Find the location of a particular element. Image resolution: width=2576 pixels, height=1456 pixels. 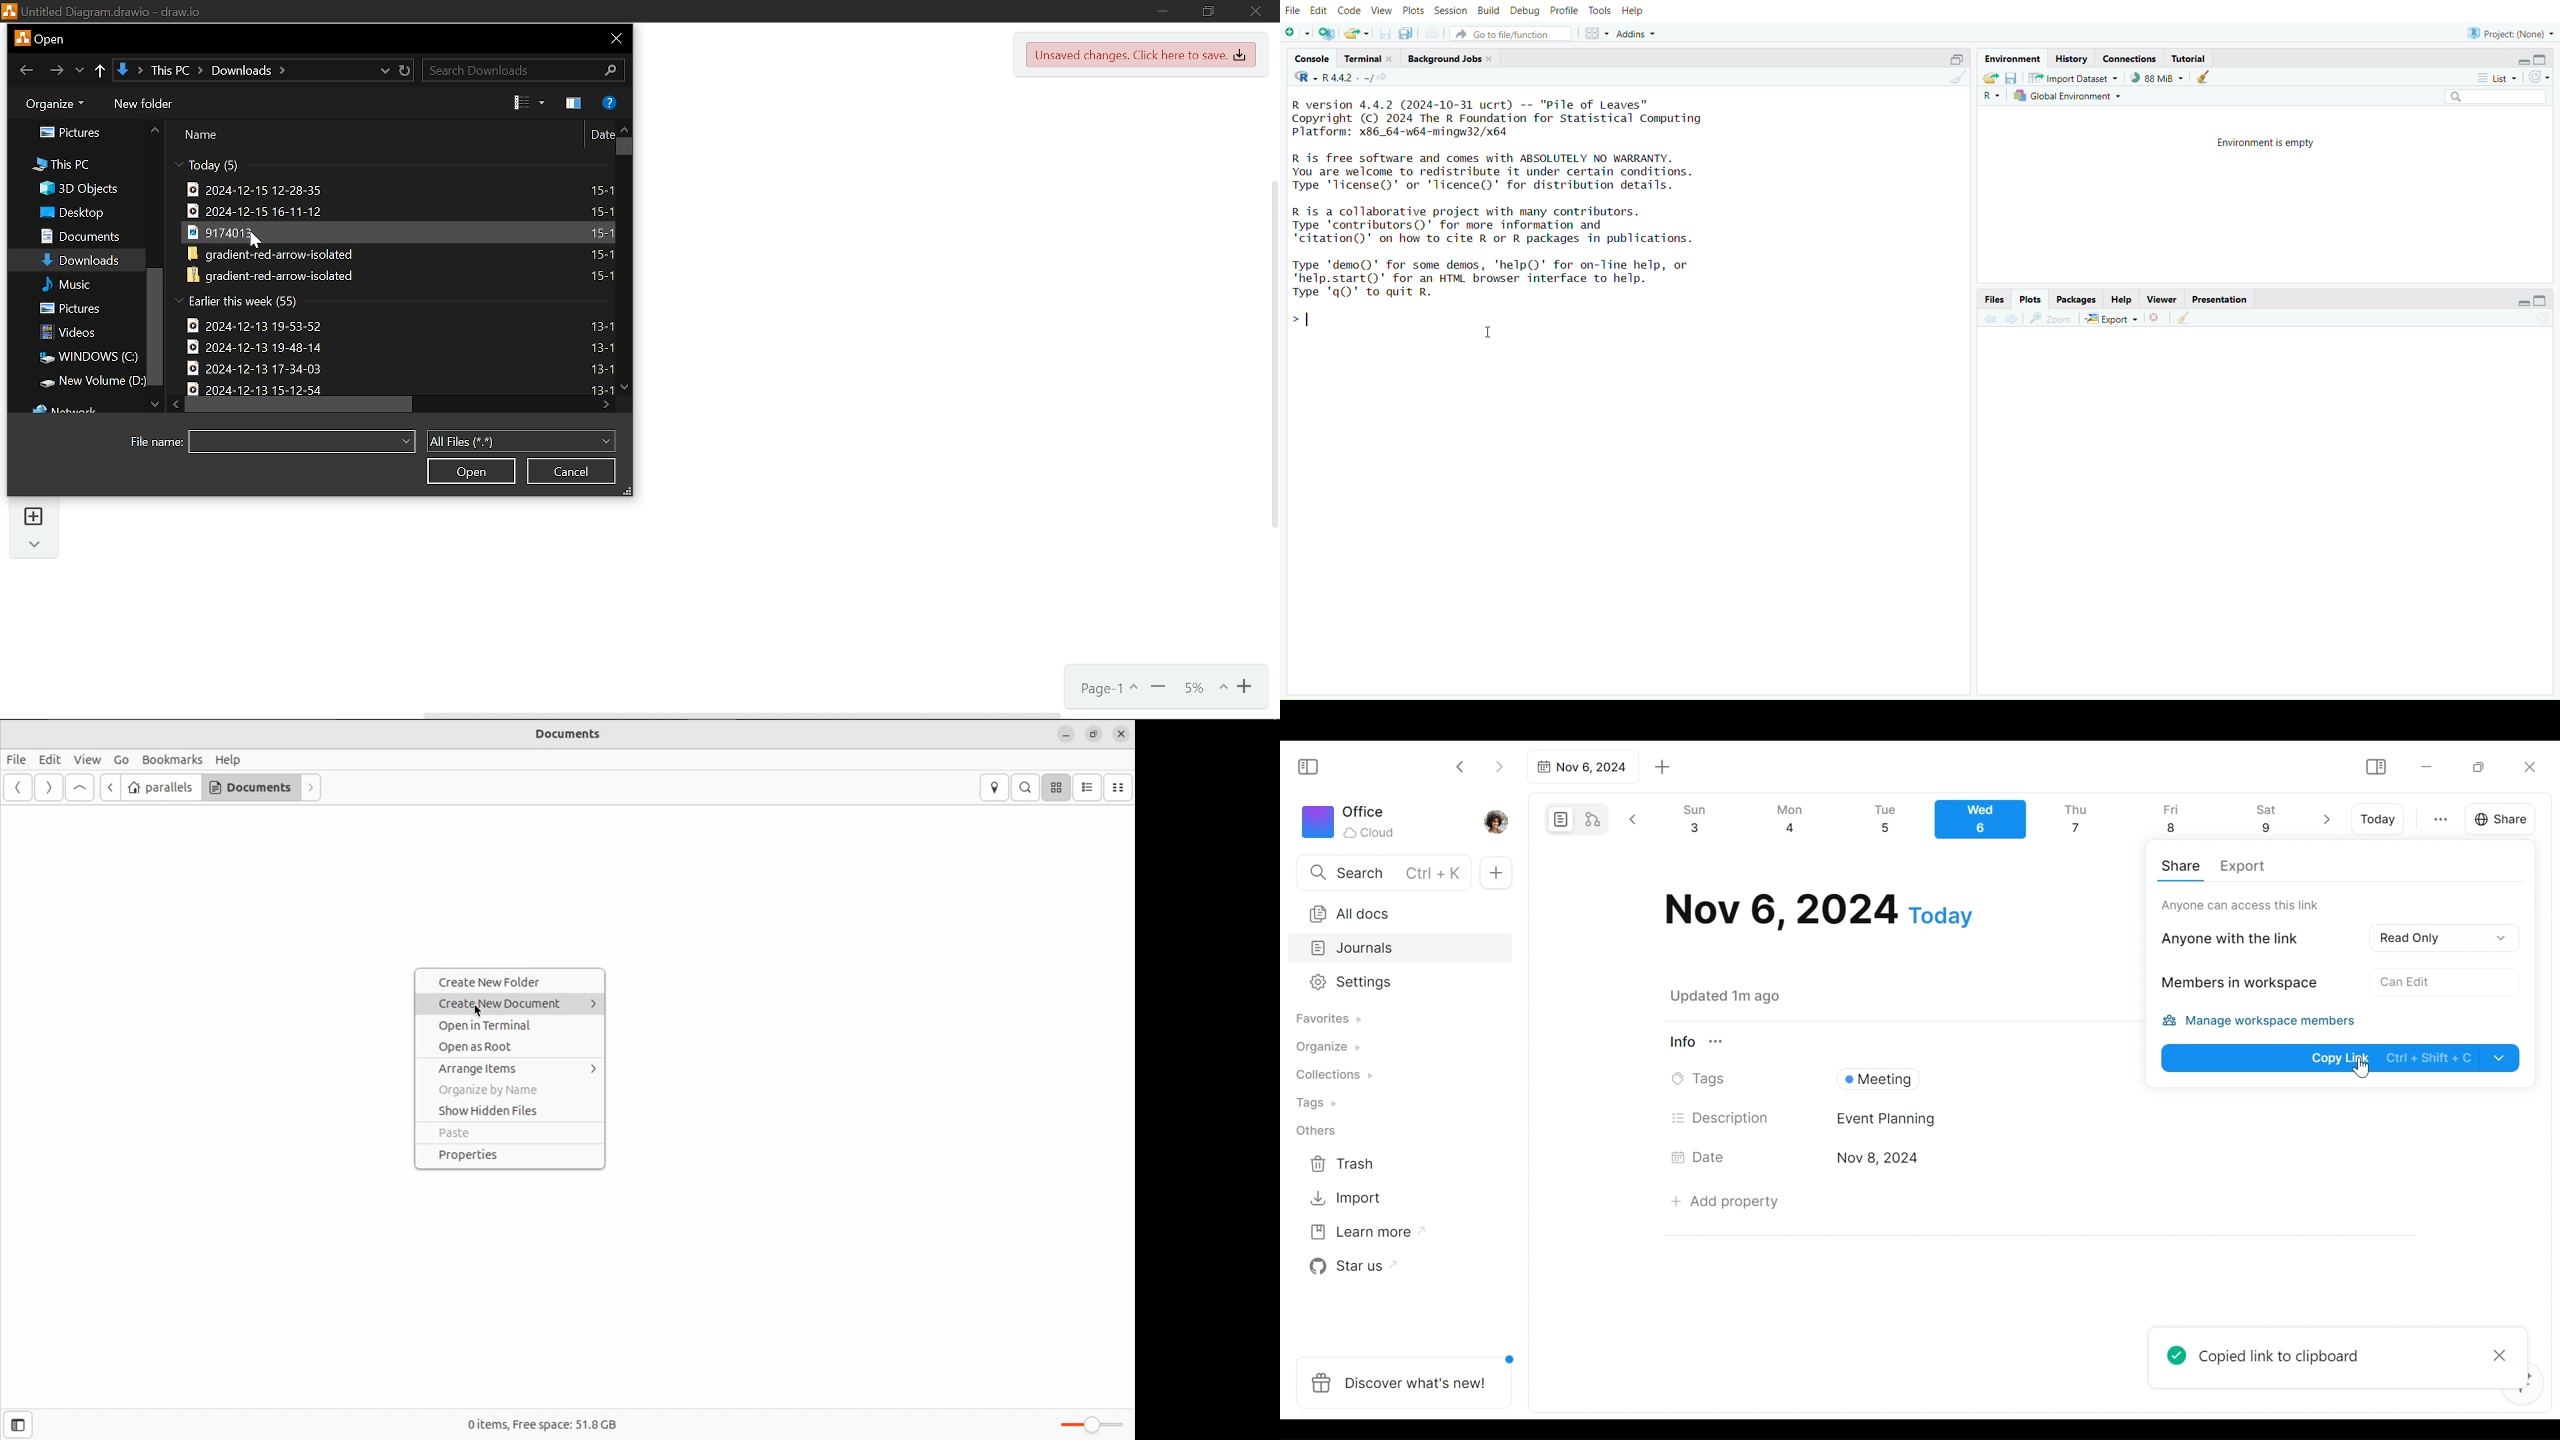

refresh current plot is located at coordinates (2537, 323).